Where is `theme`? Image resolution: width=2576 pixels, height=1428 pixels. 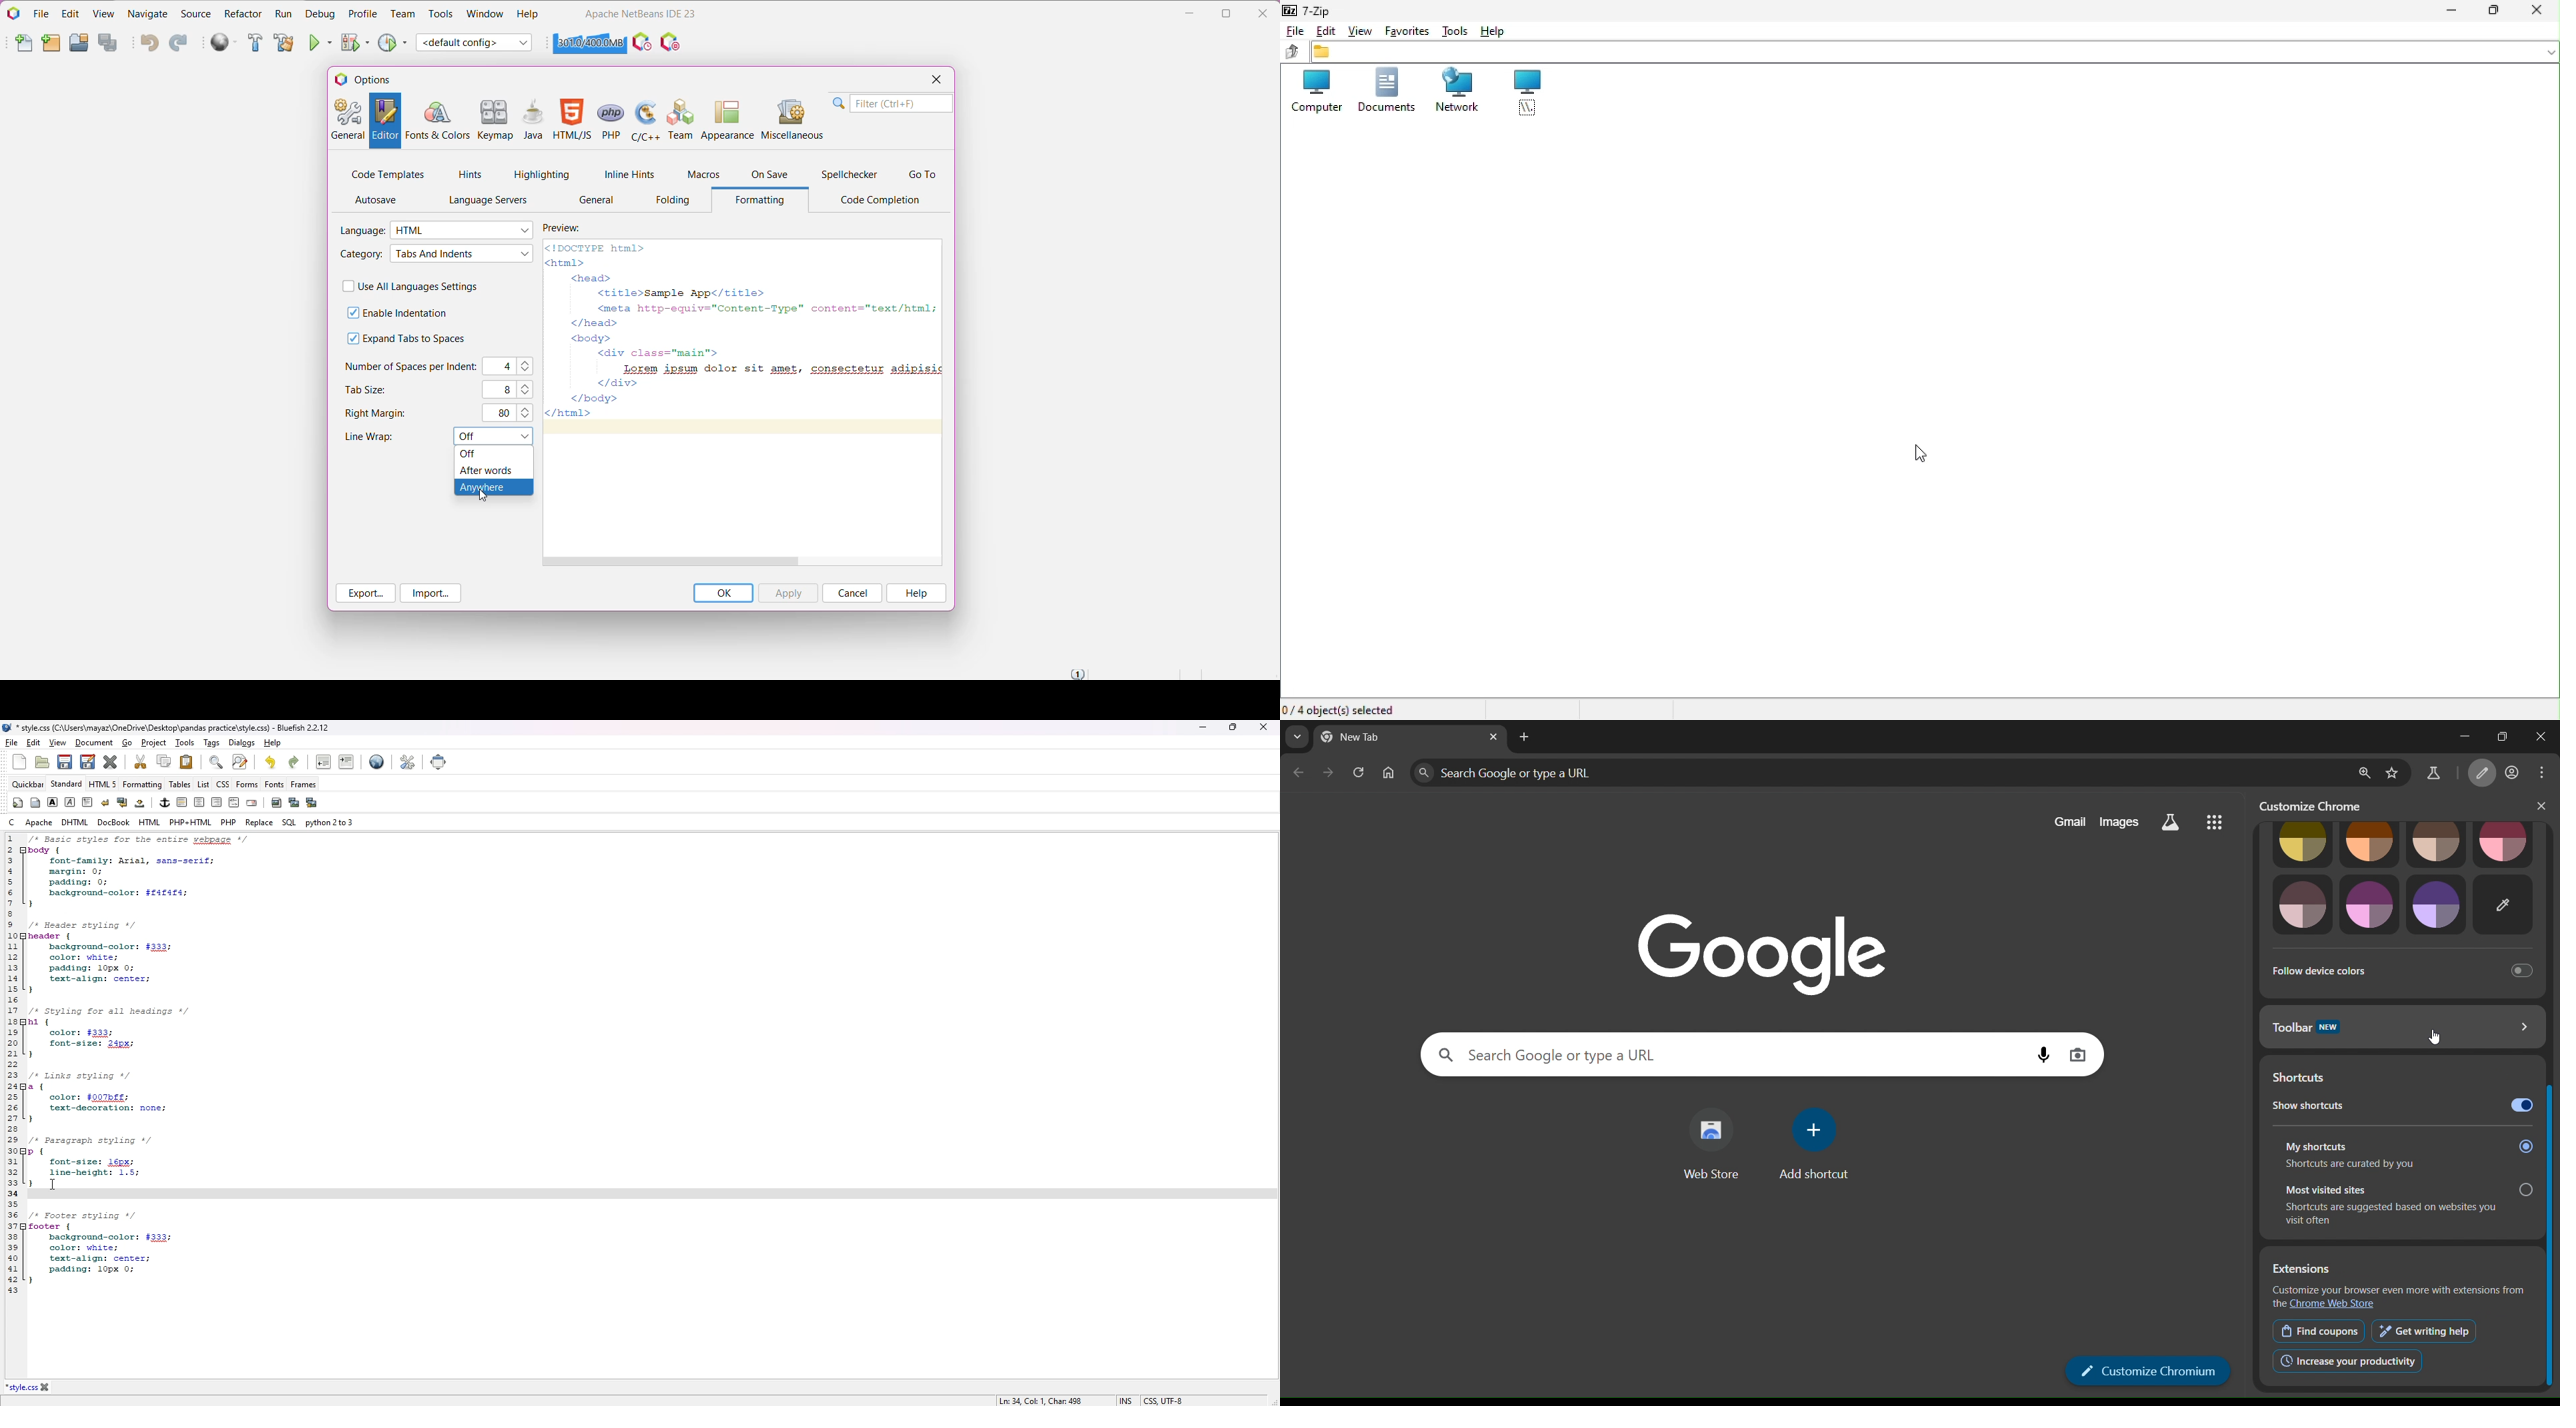 theme is located at coordinates (2437, 905).